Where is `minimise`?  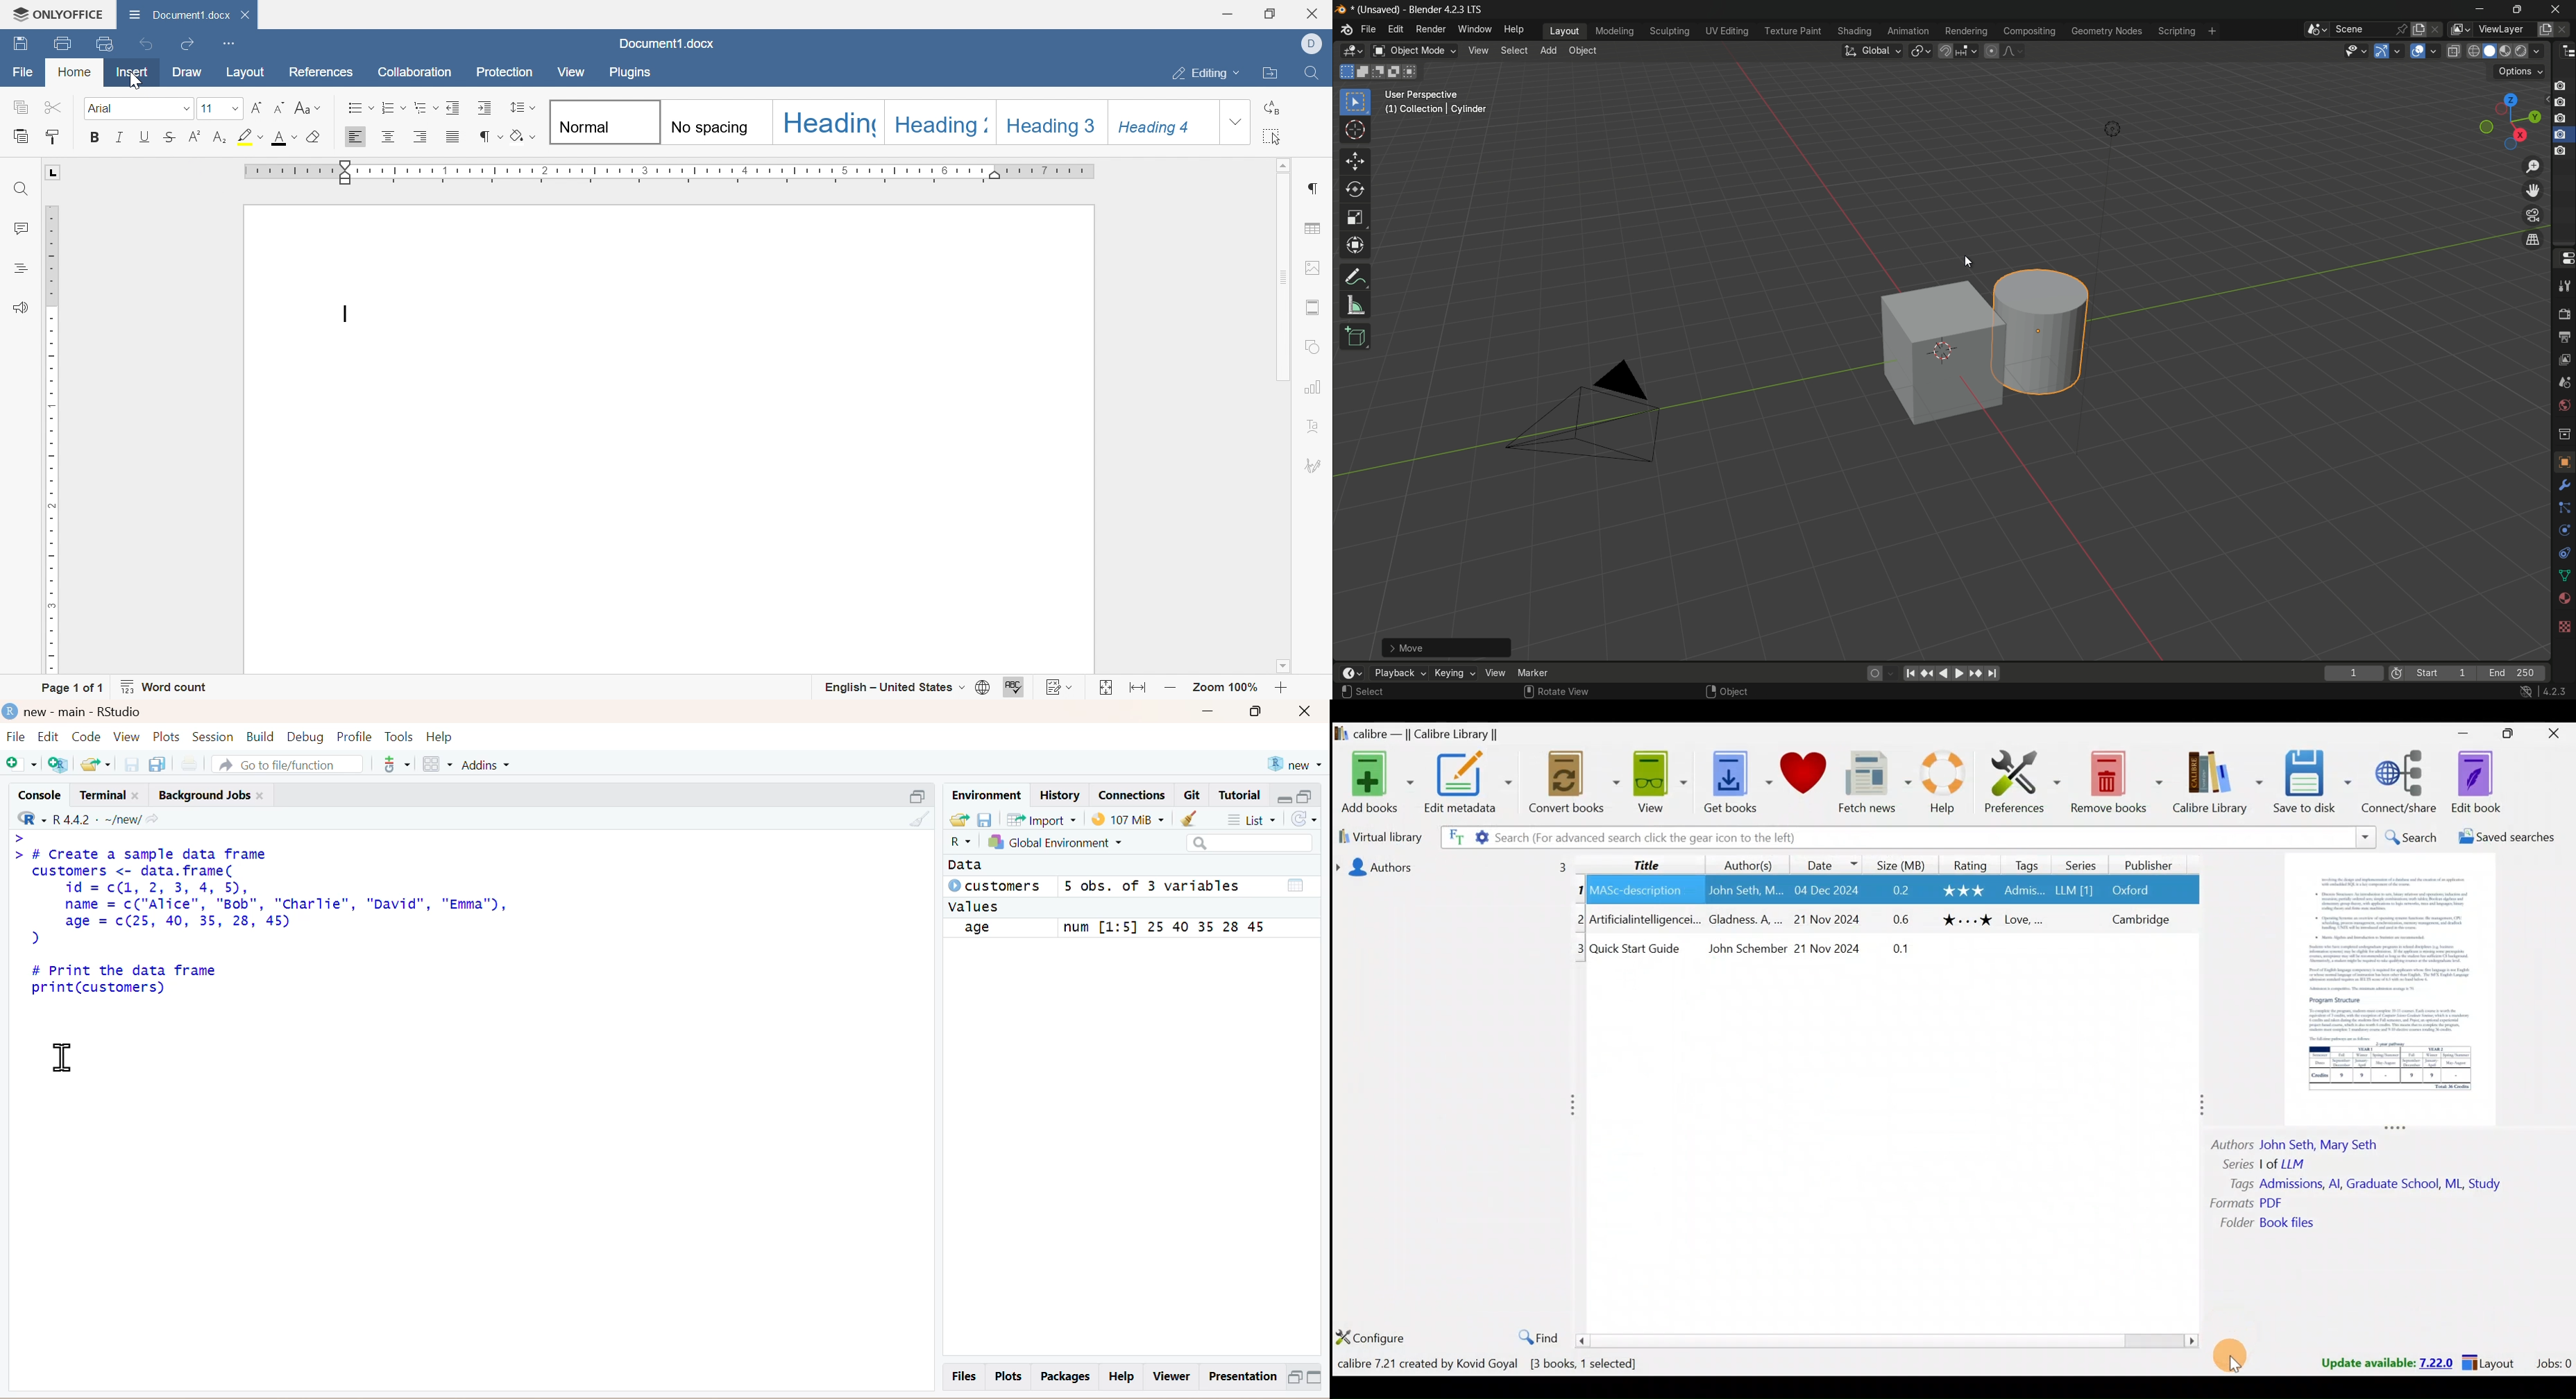 minimise is located at coordinates (1283, 796).